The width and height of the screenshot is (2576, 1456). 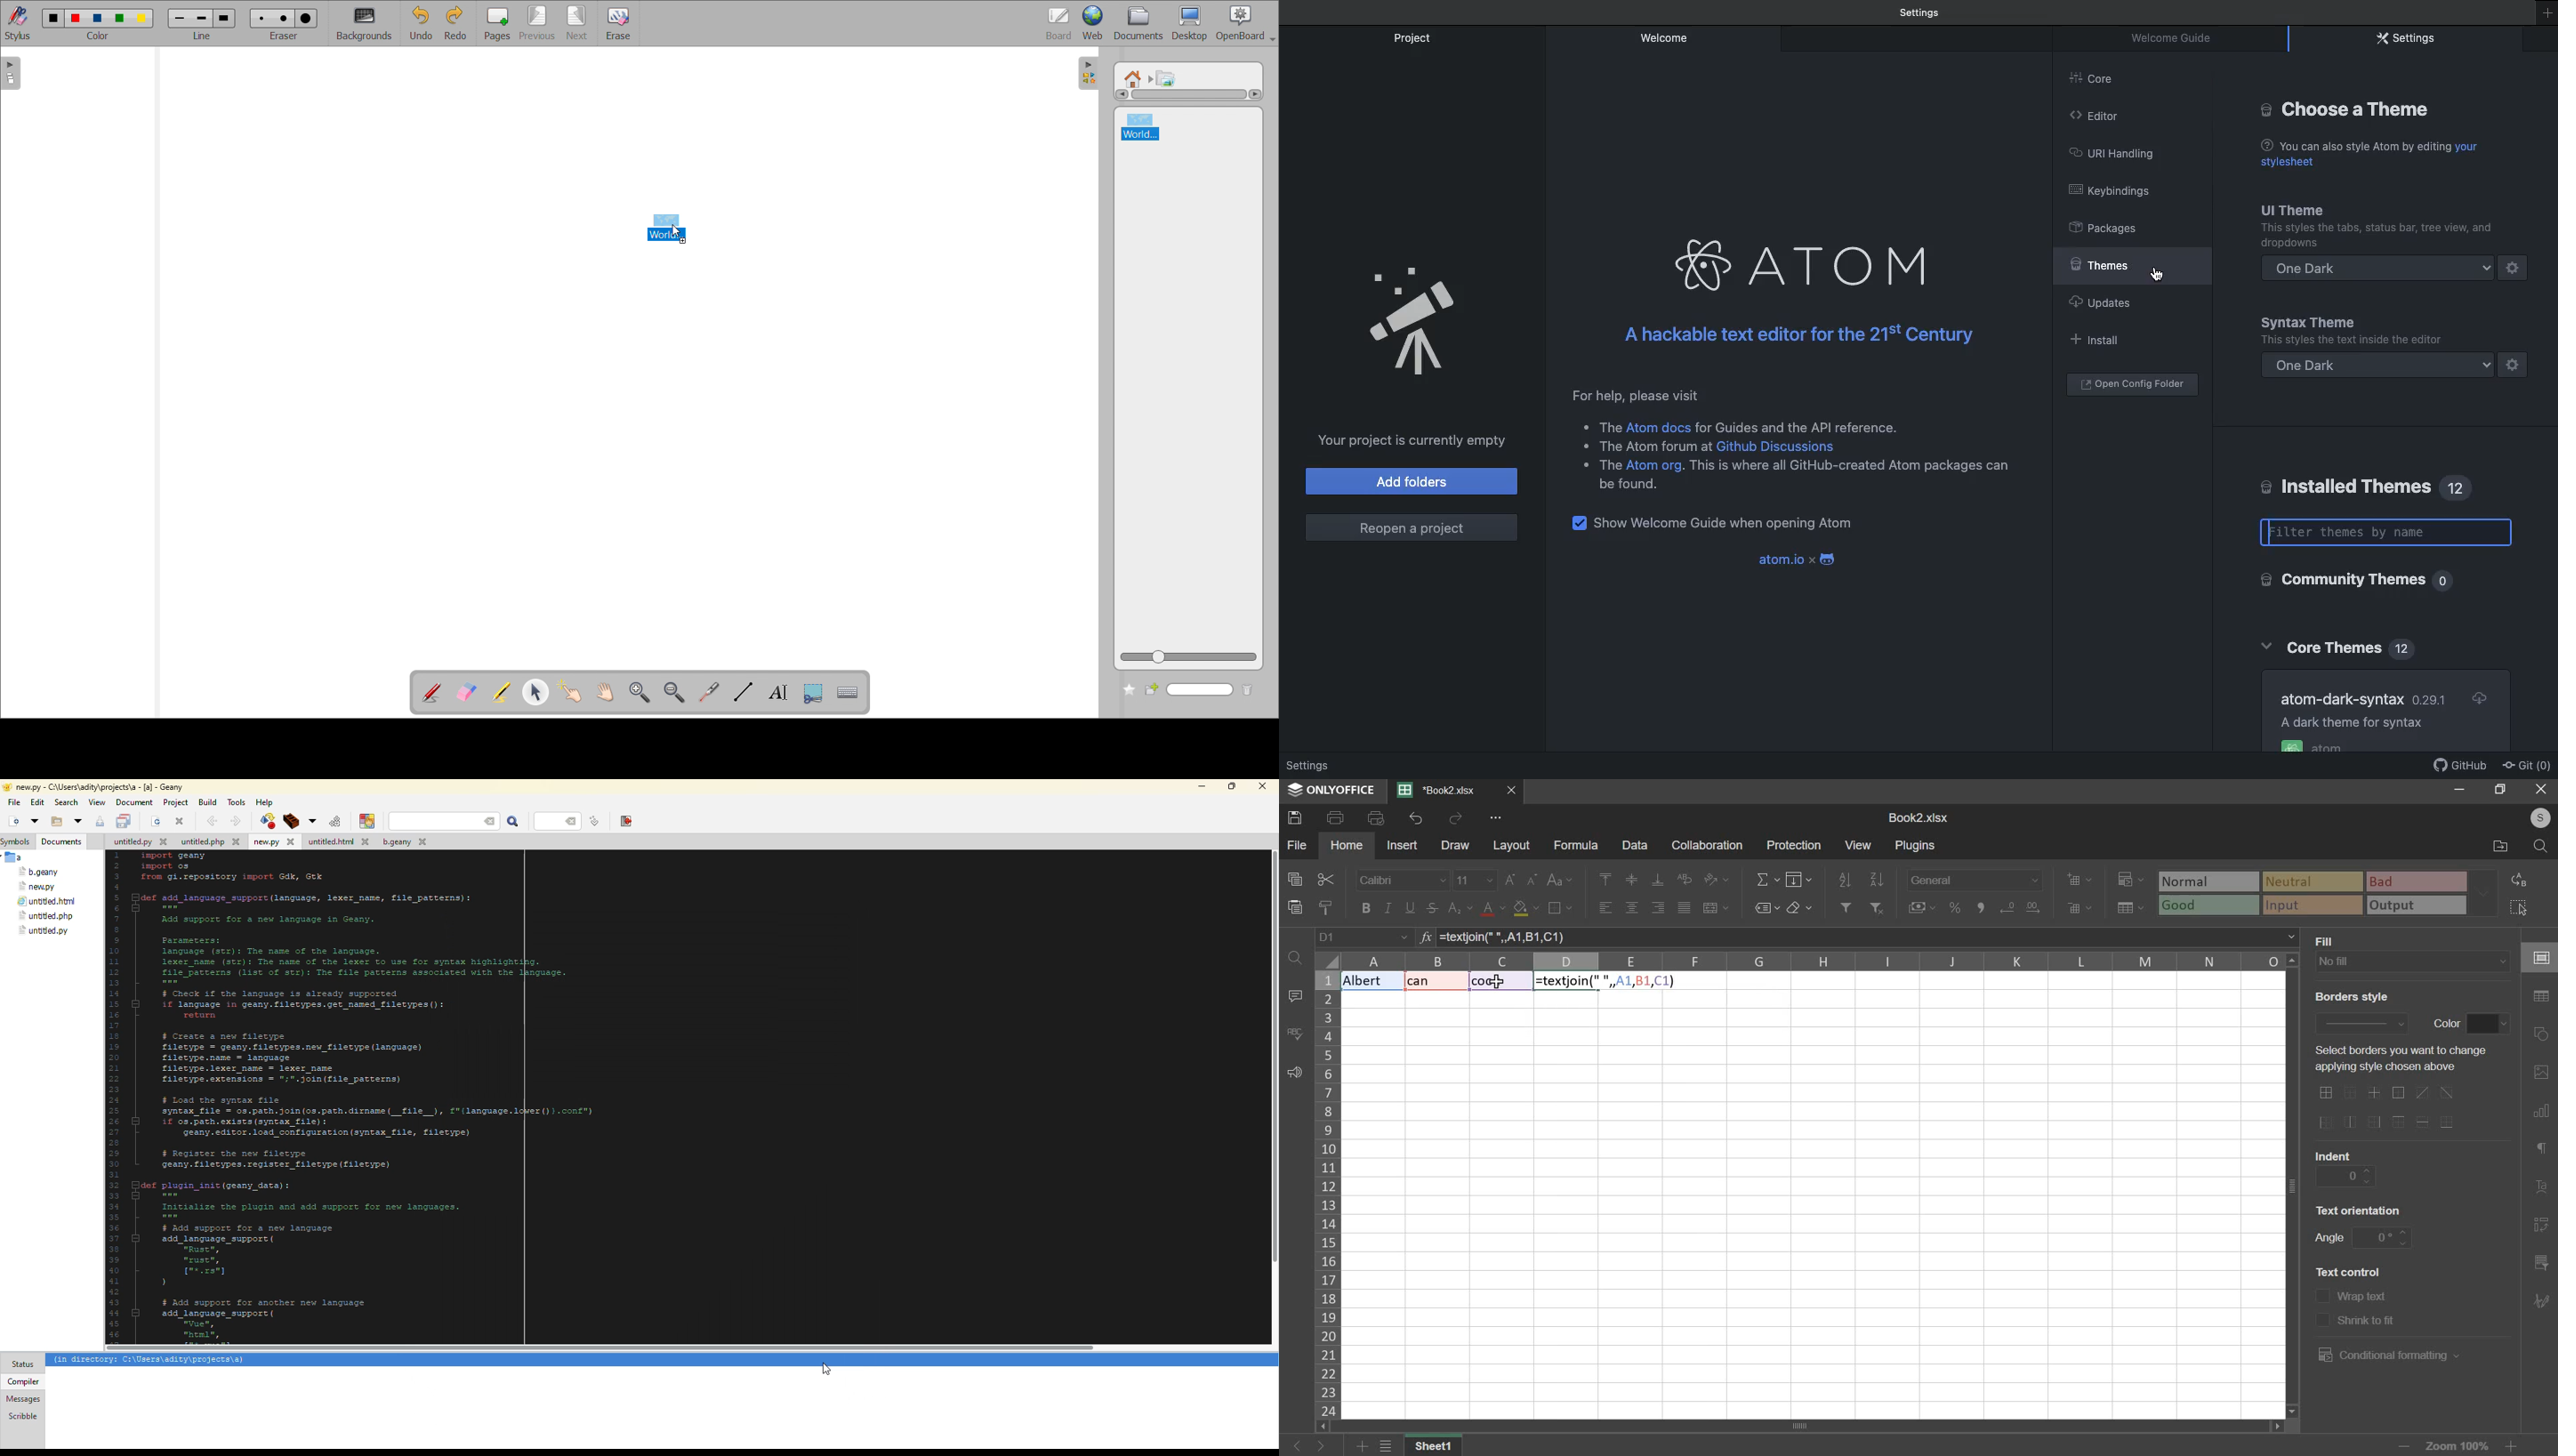 What do you see at coordinates (2413, 962) in the screenshot?
I see `fill type` at bounding box center [2413, 962].